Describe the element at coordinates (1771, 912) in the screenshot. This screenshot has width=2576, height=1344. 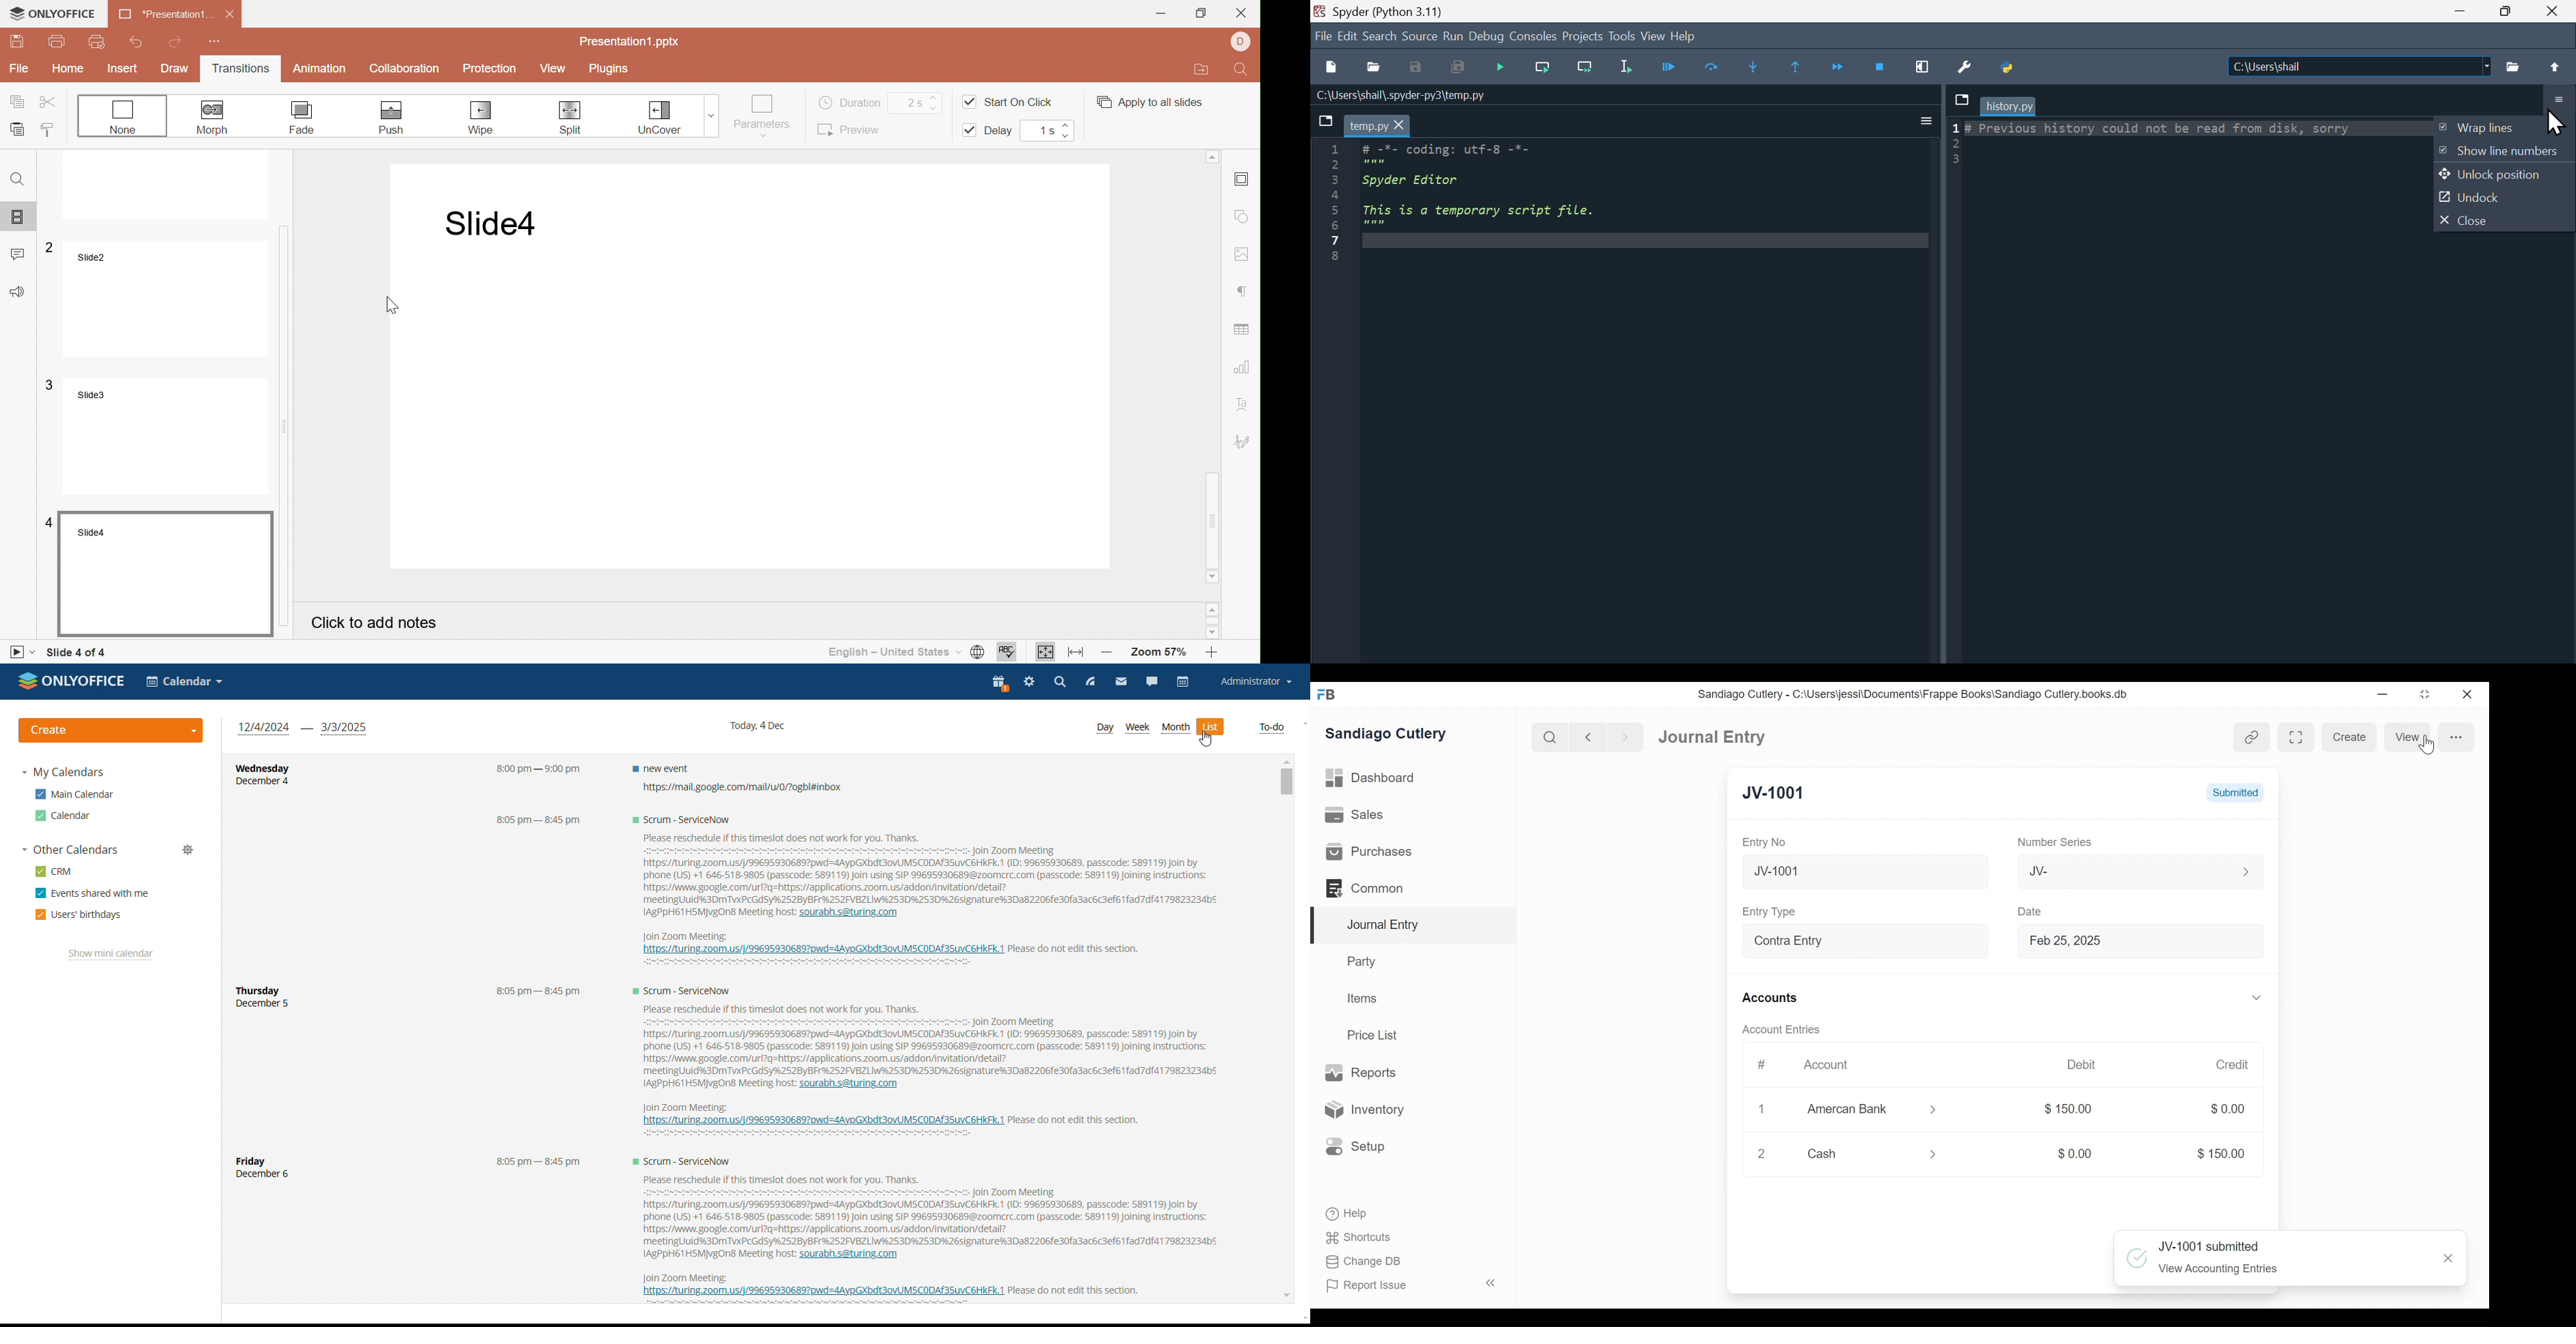
I see `Entry Type` at that location.